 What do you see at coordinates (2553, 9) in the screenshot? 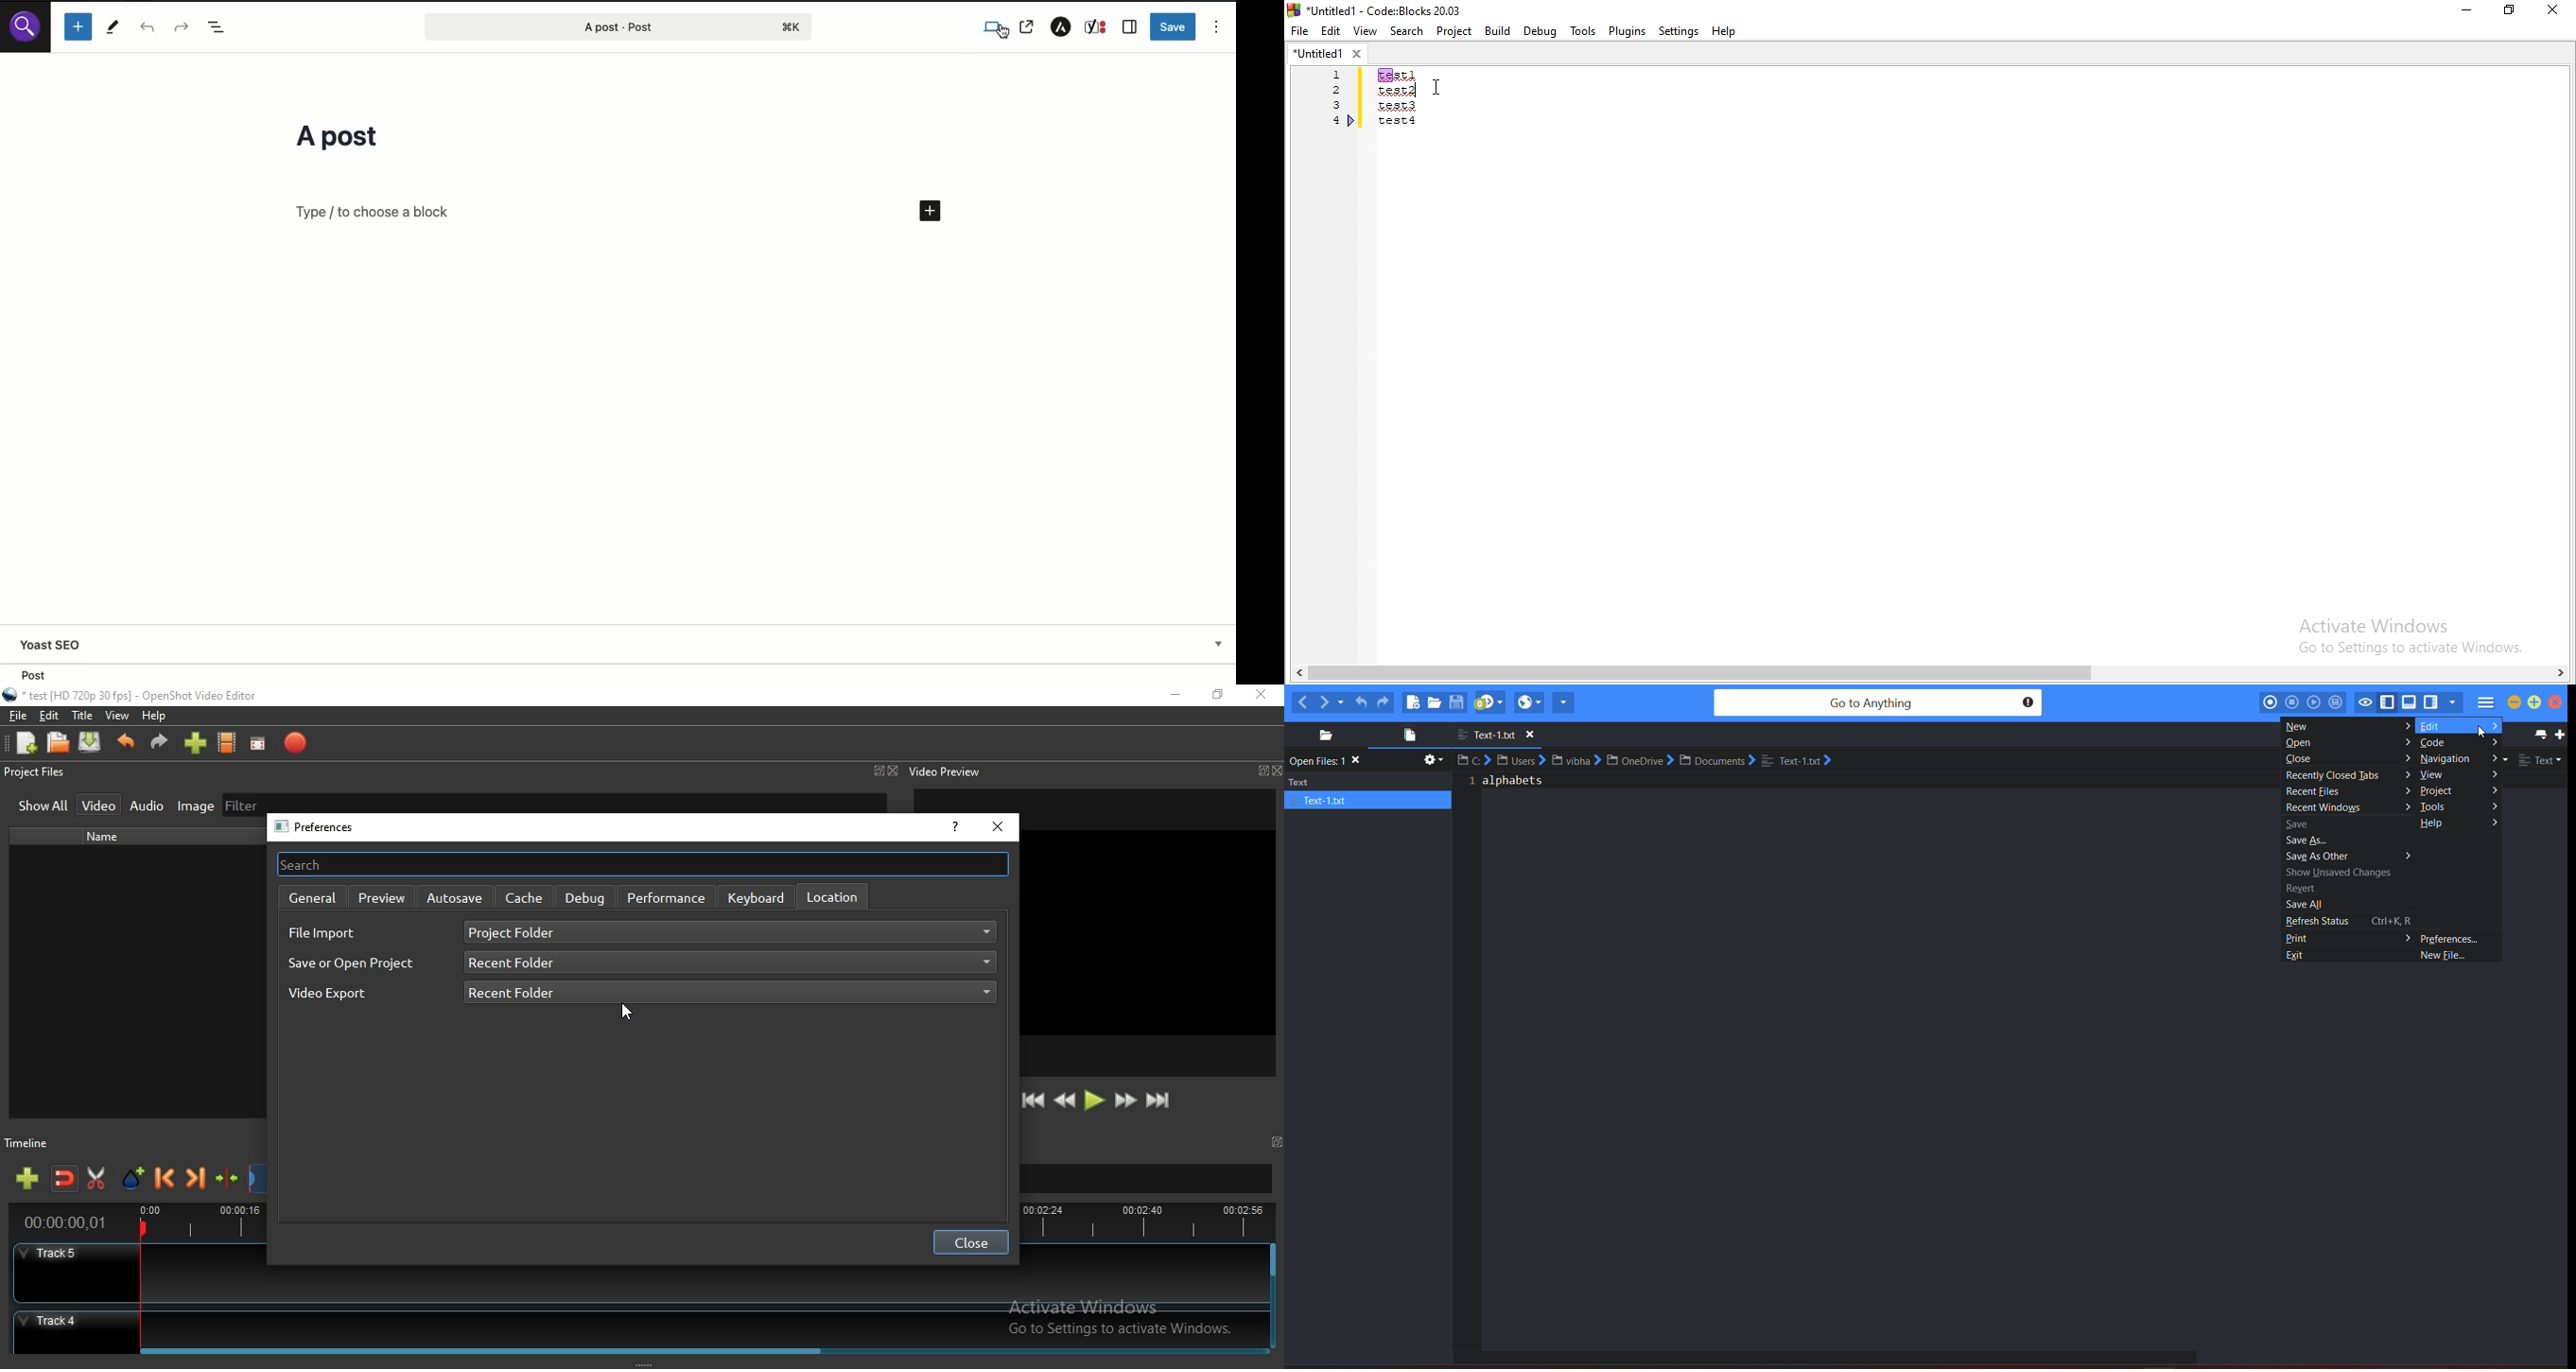
I see `Close` at bounding box center [2553, 9].